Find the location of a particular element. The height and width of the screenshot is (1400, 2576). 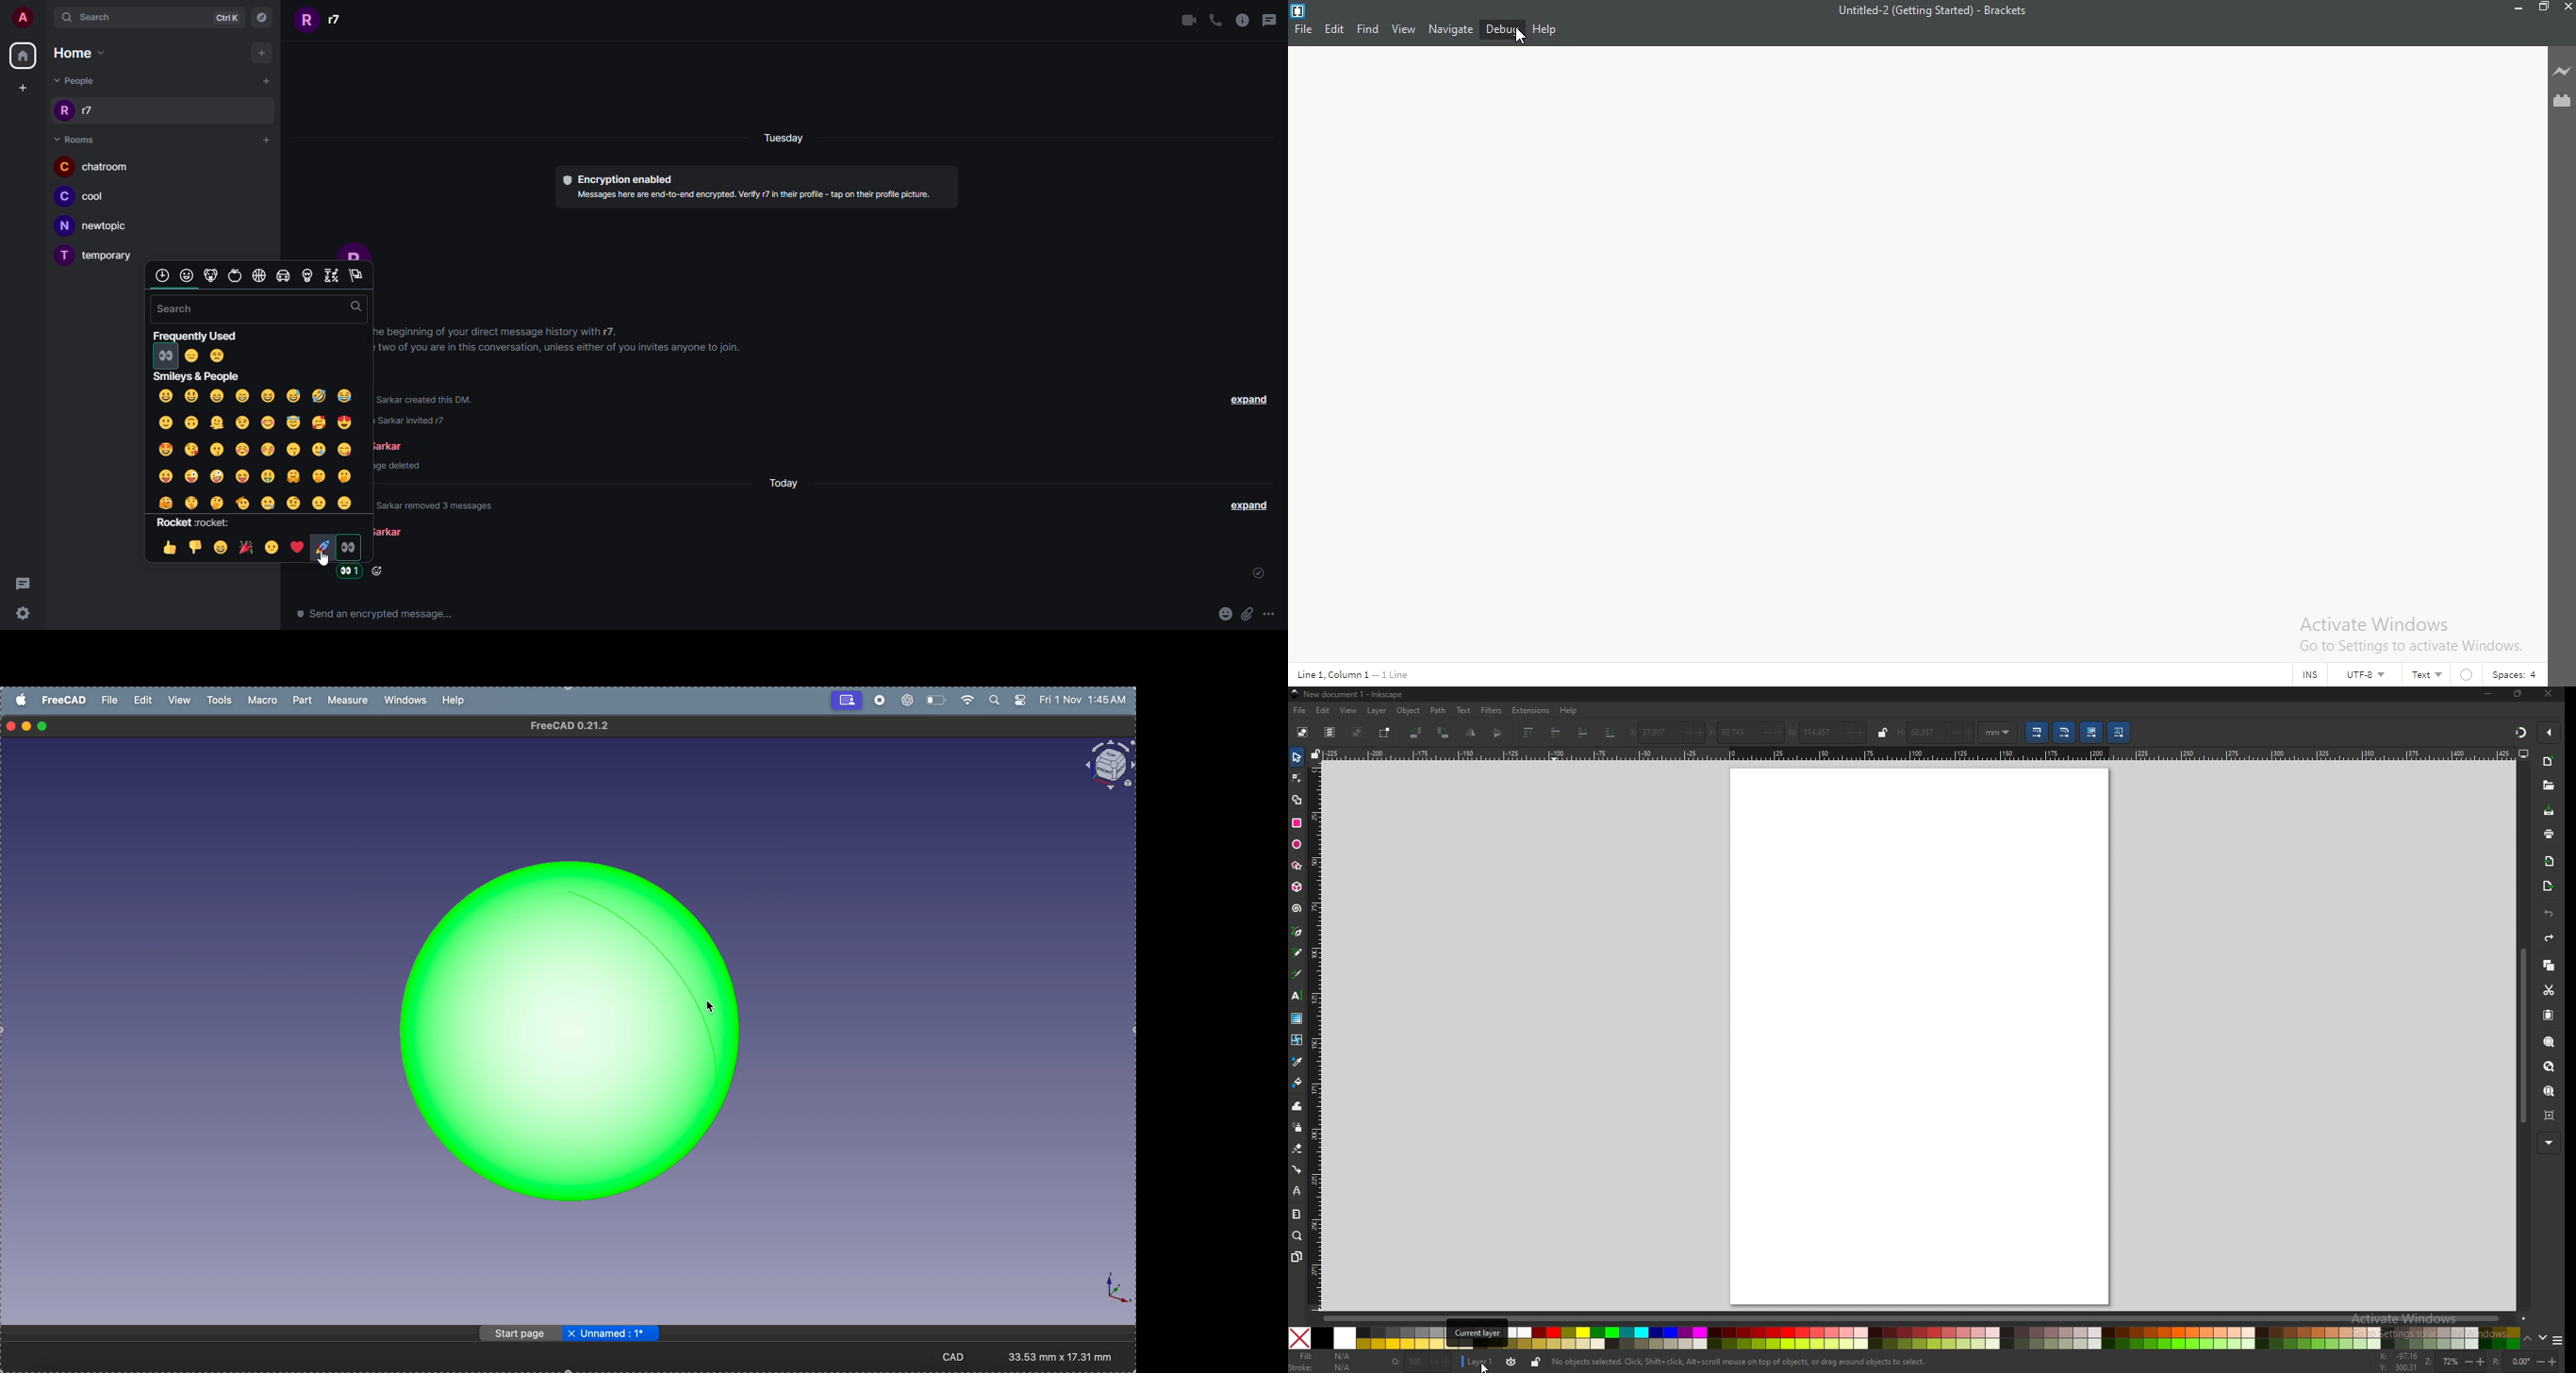

increase is located at coordinates (1862, 733).